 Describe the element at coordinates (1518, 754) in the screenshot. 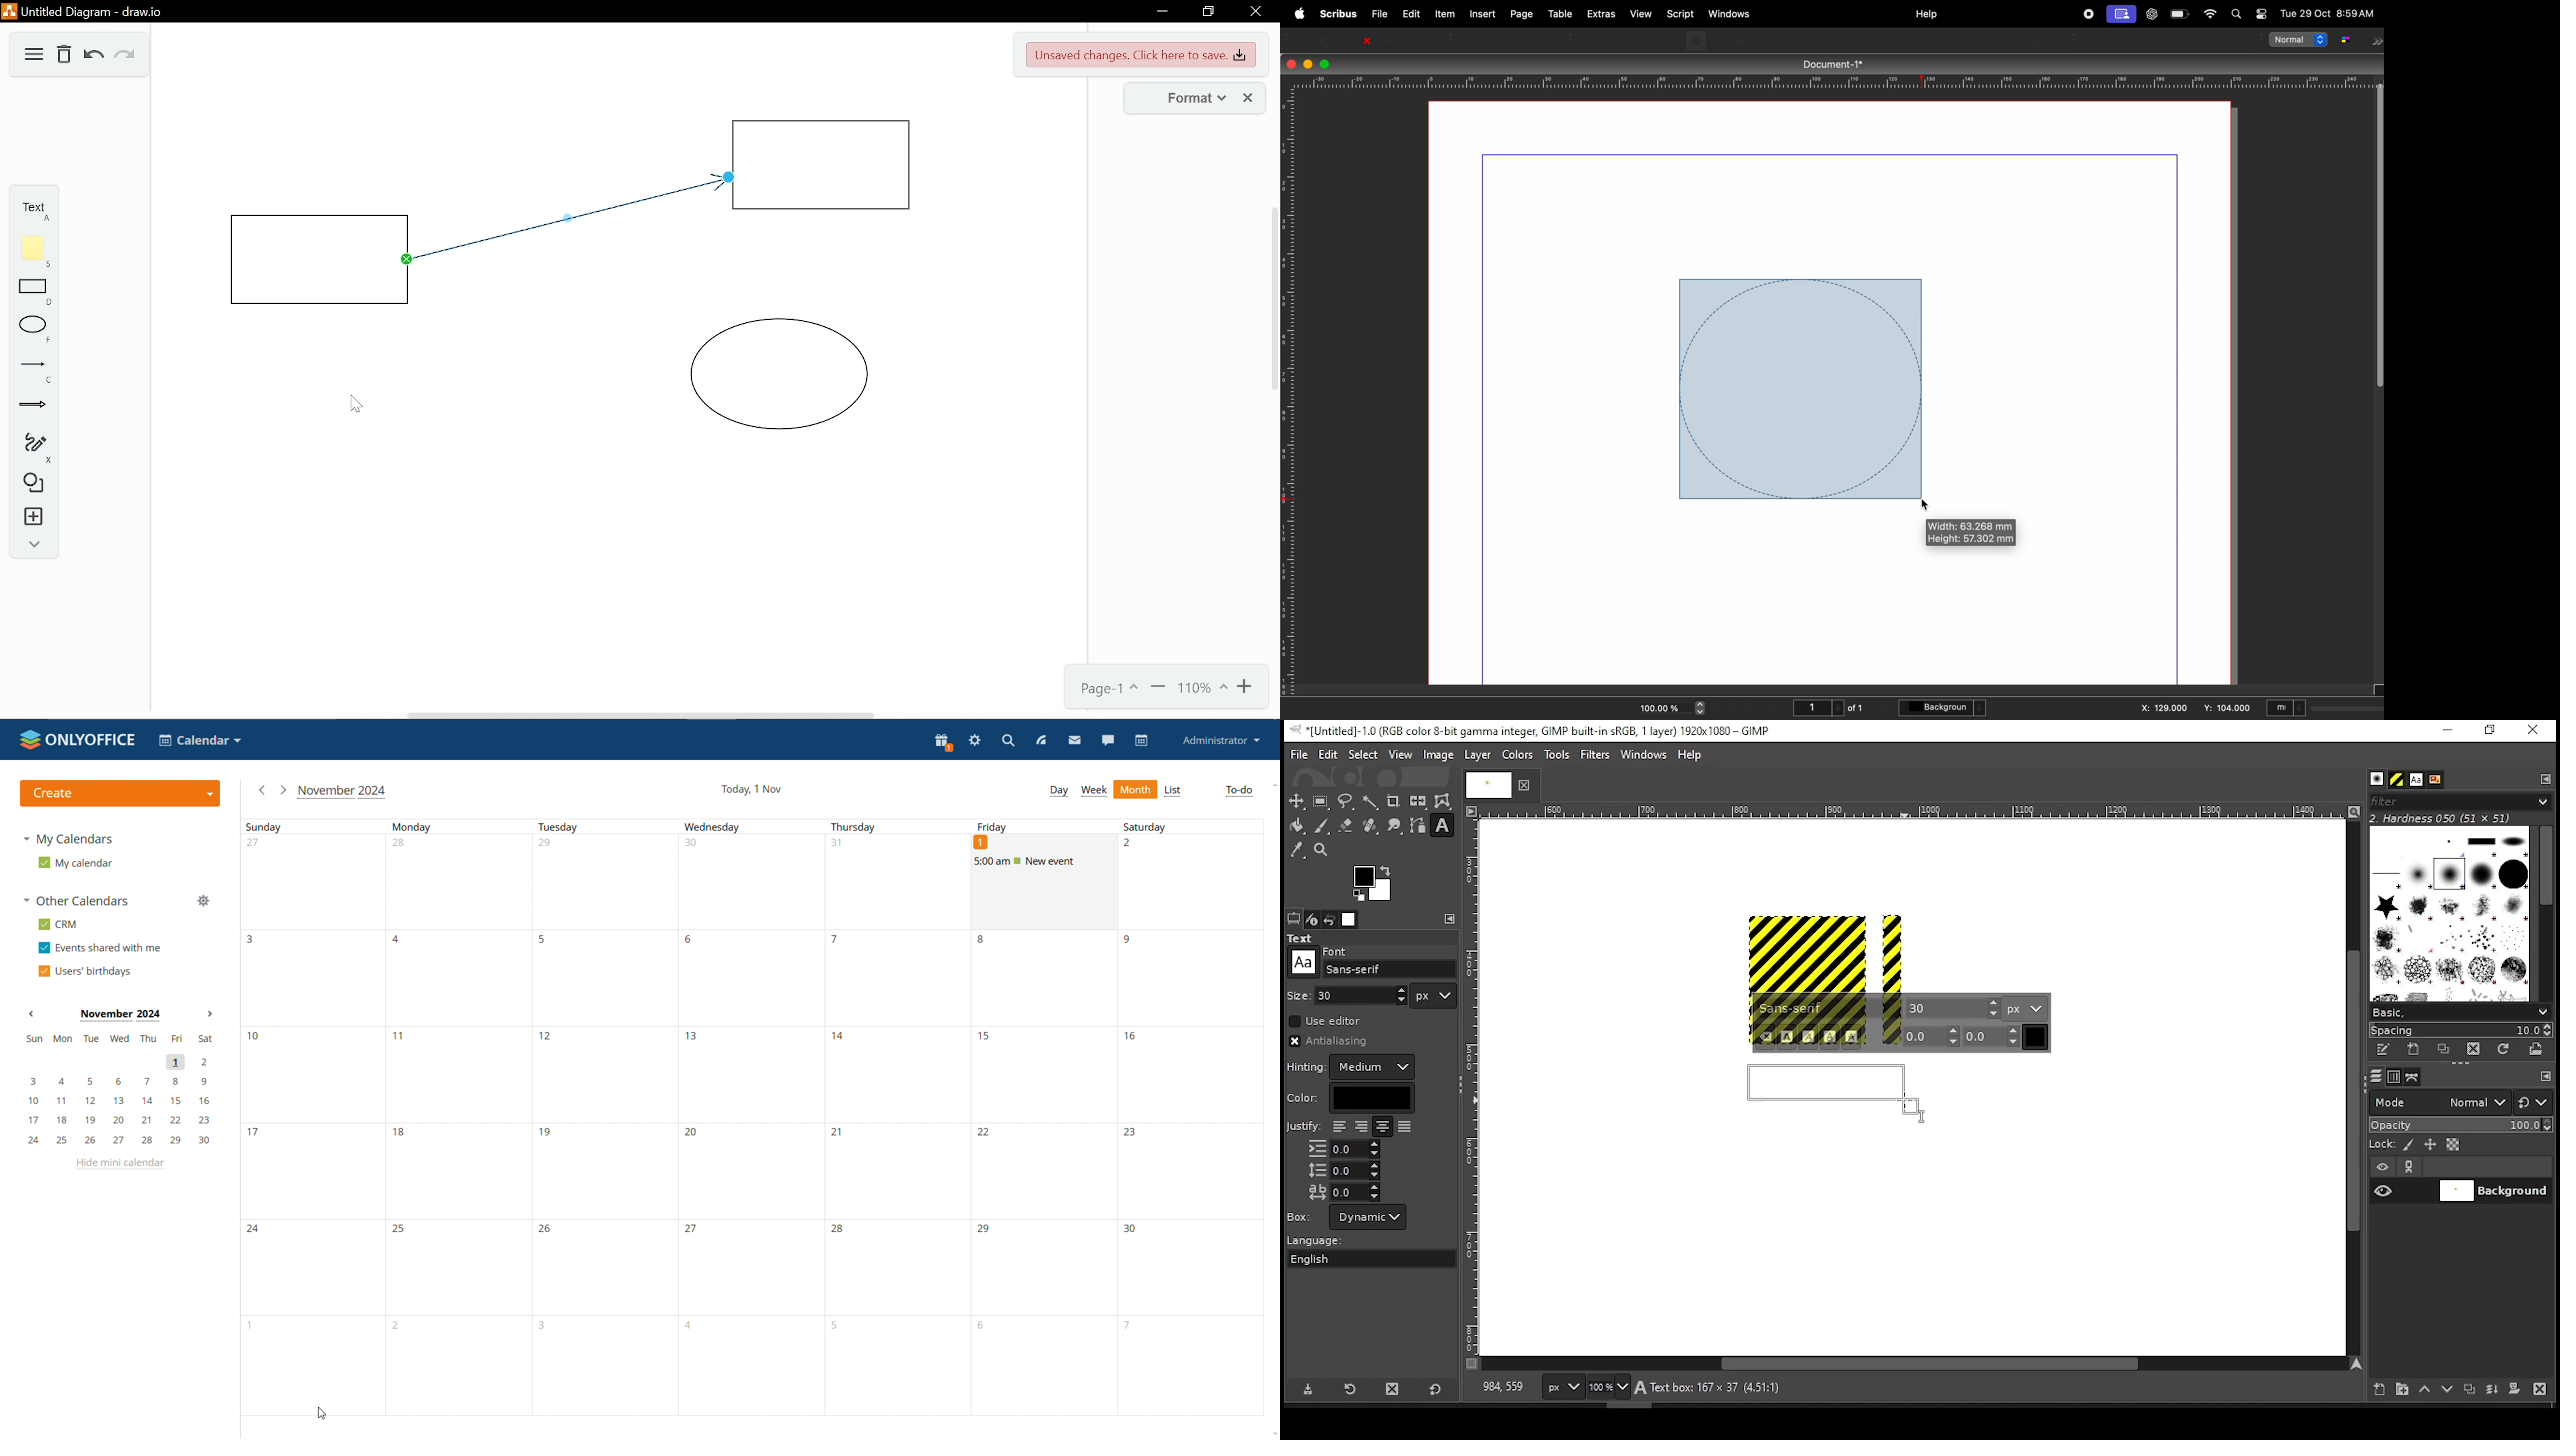

I see `color` at that location.